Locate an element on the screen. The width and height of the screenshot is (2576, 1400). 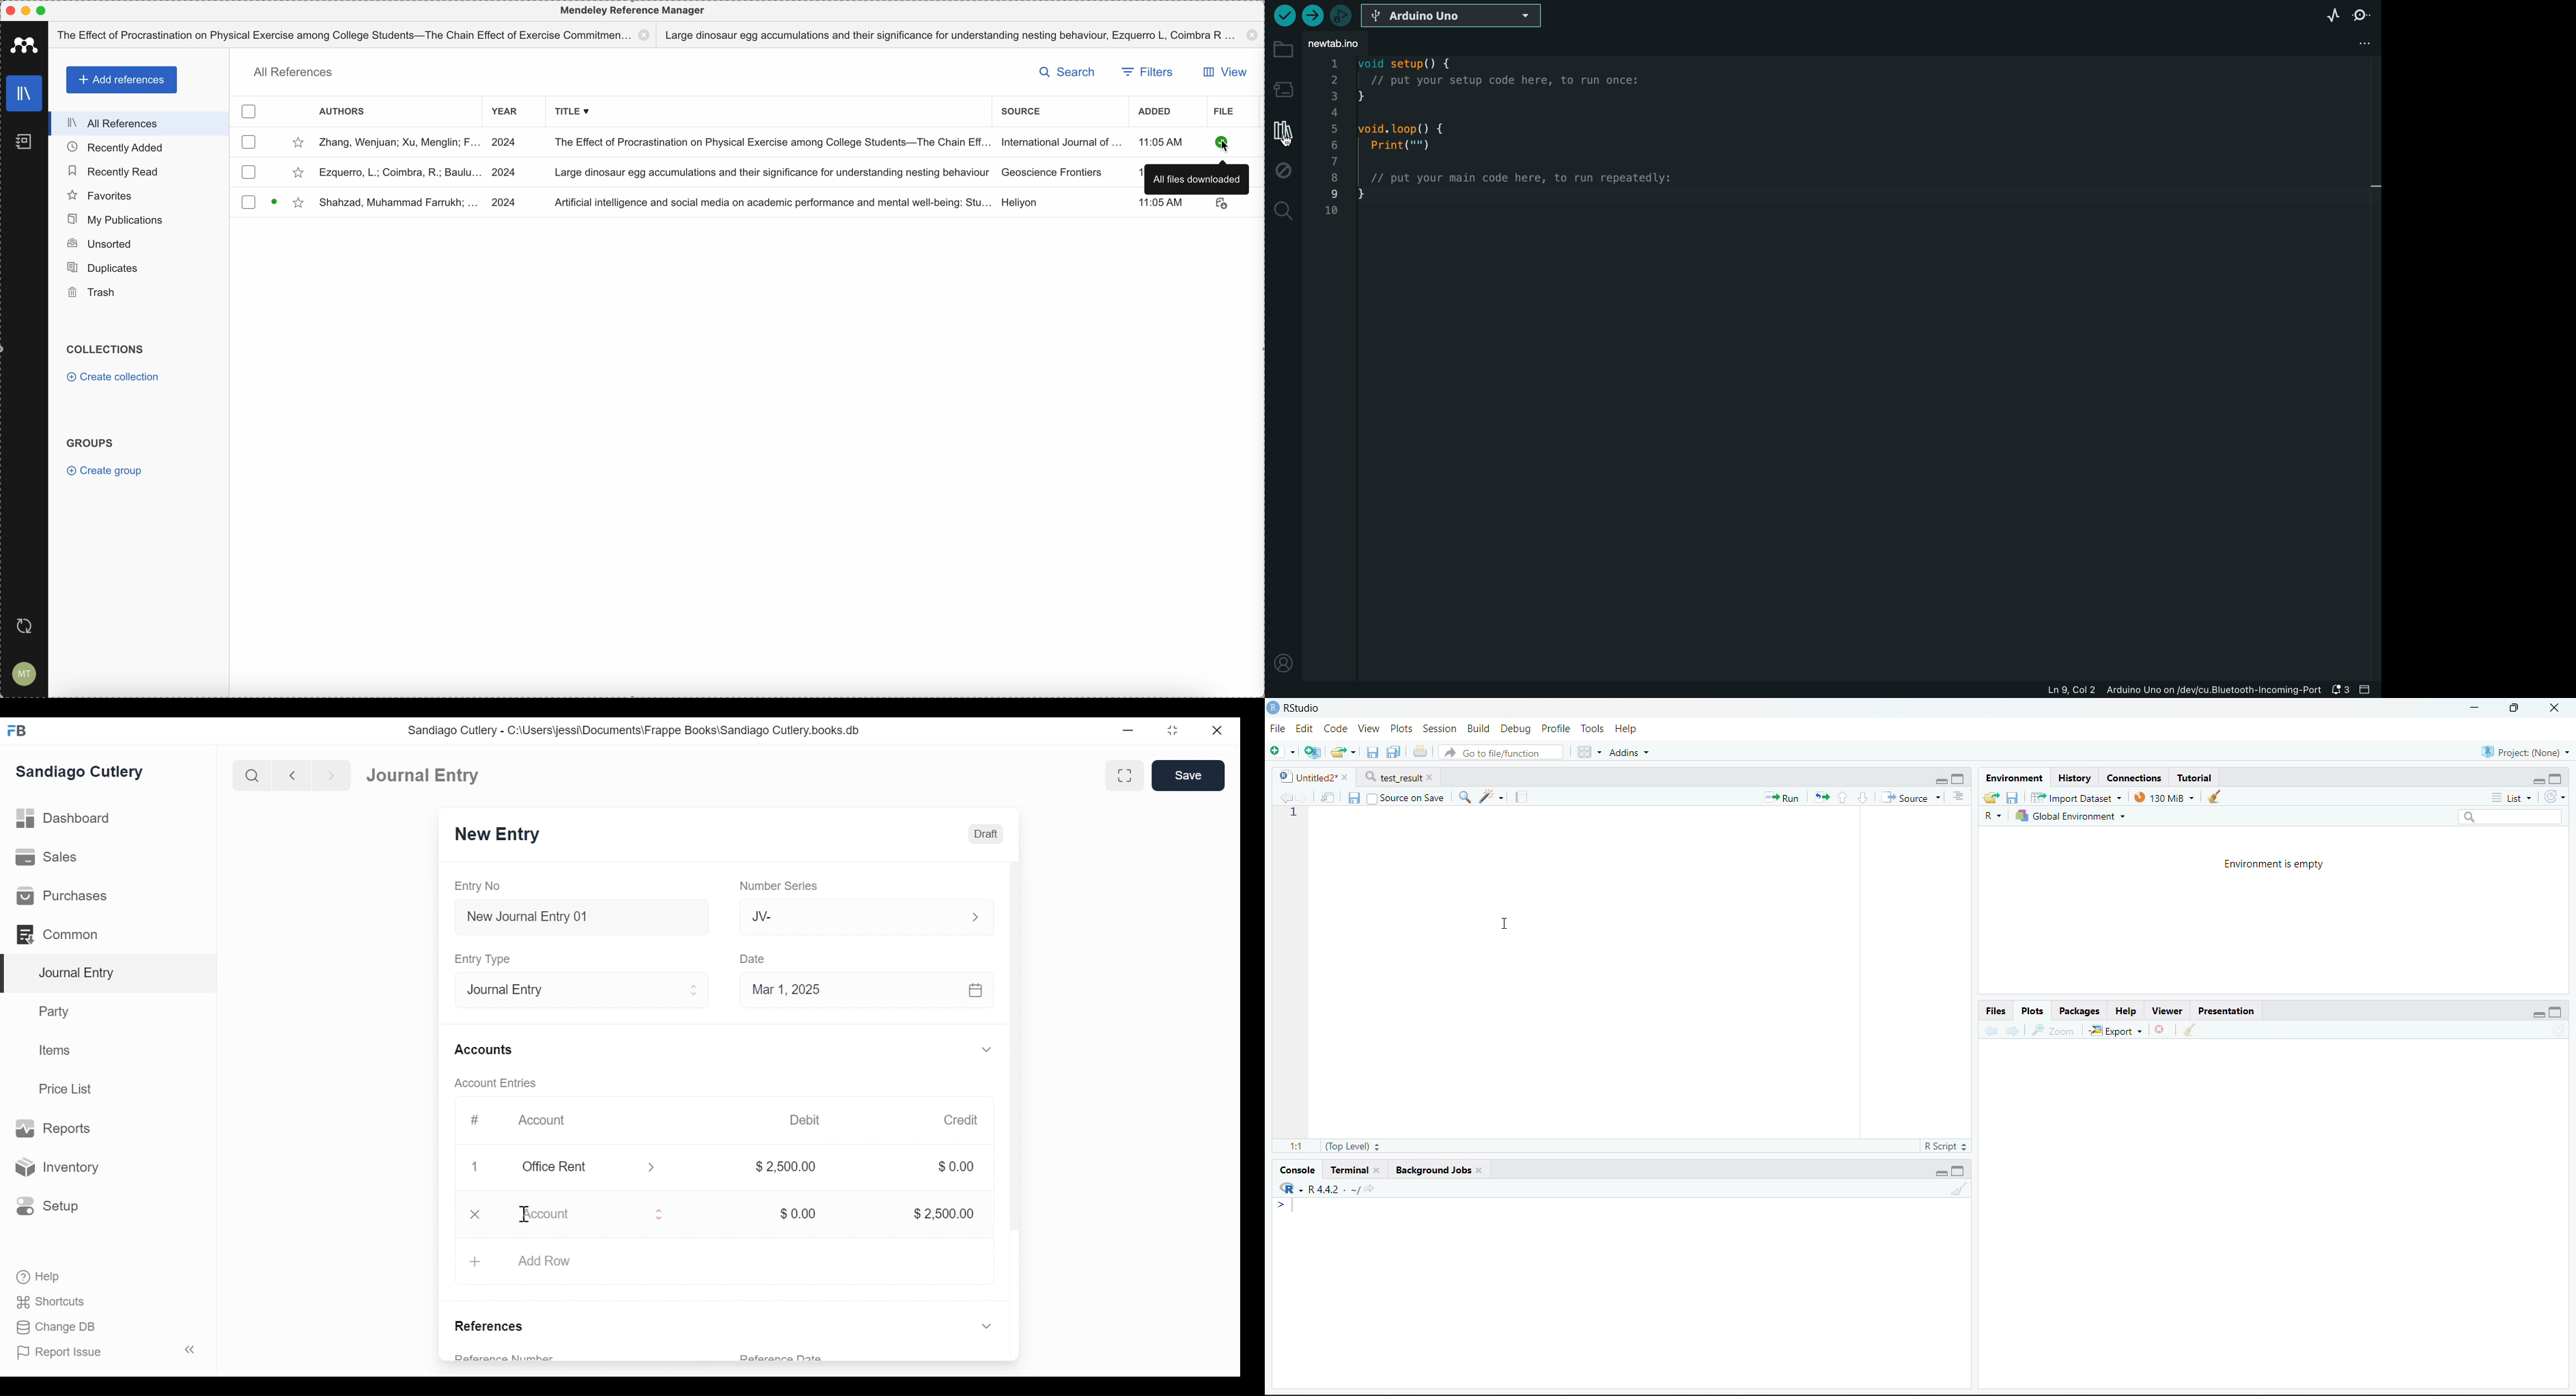
Account is located at coordinates (542, 1121).